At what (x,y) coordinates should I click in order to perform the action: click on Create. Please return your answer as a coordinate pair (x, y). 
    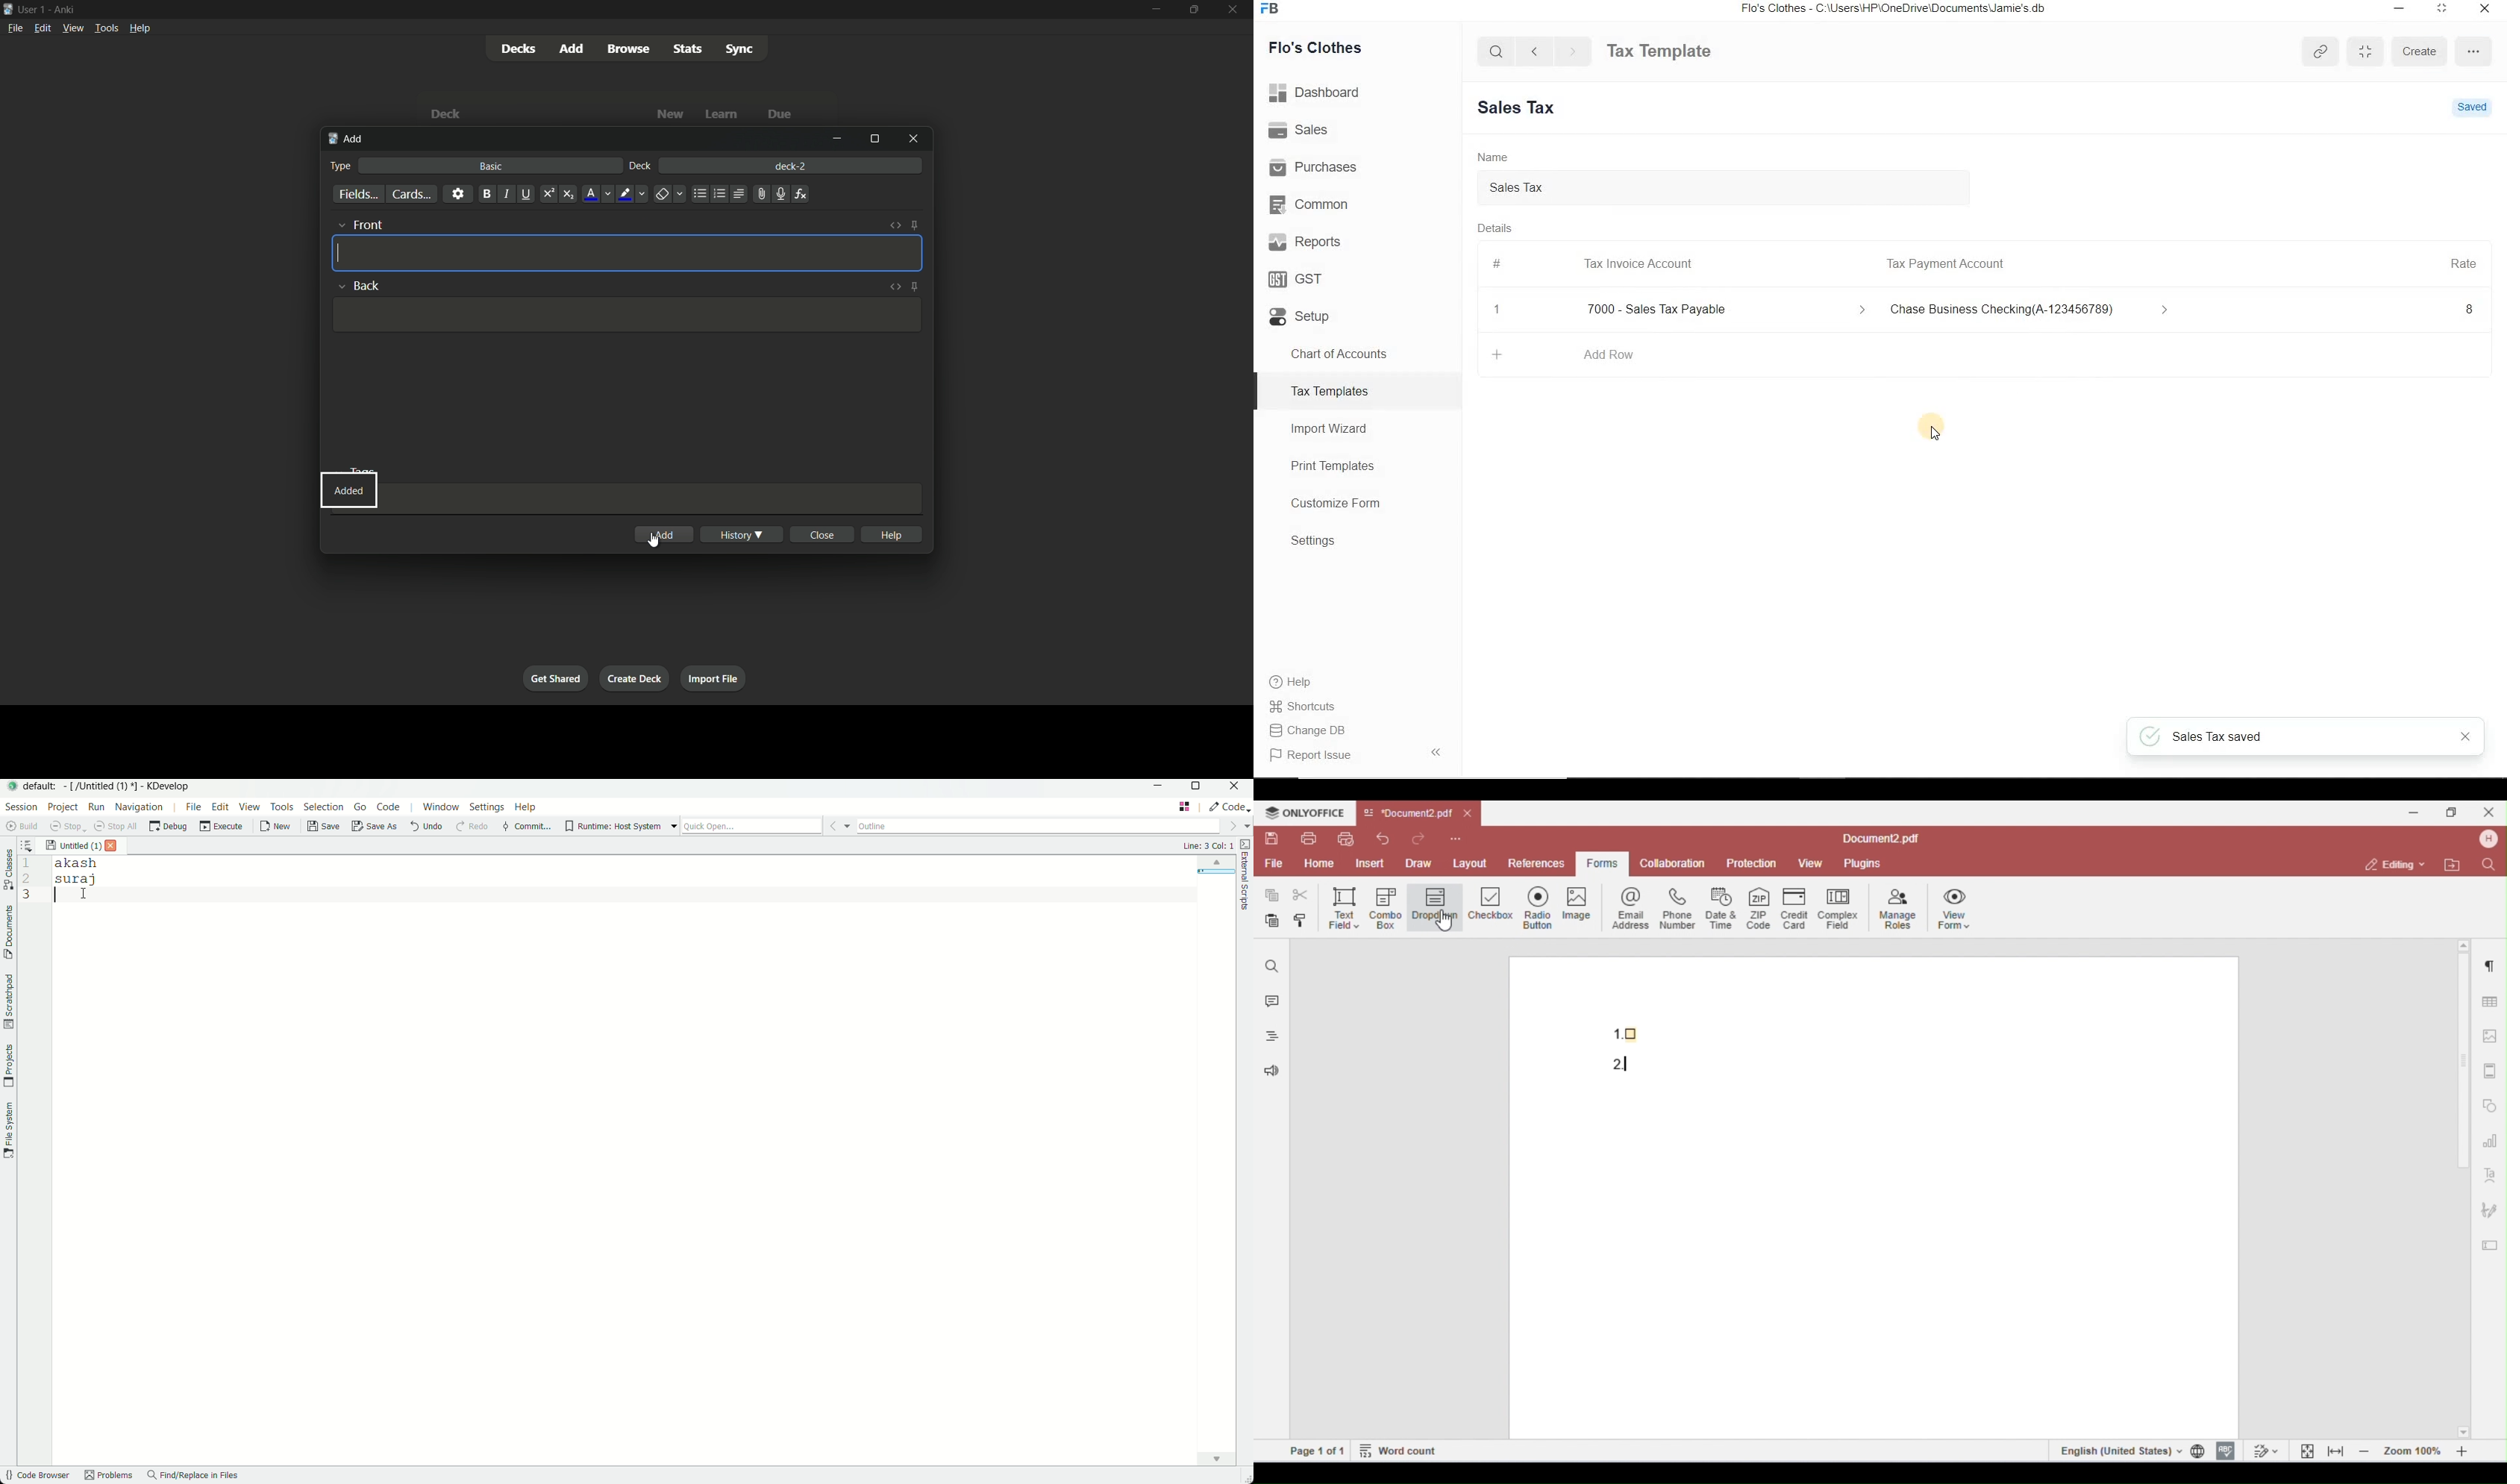
    Looking at the image, I should click on (2418, 51).